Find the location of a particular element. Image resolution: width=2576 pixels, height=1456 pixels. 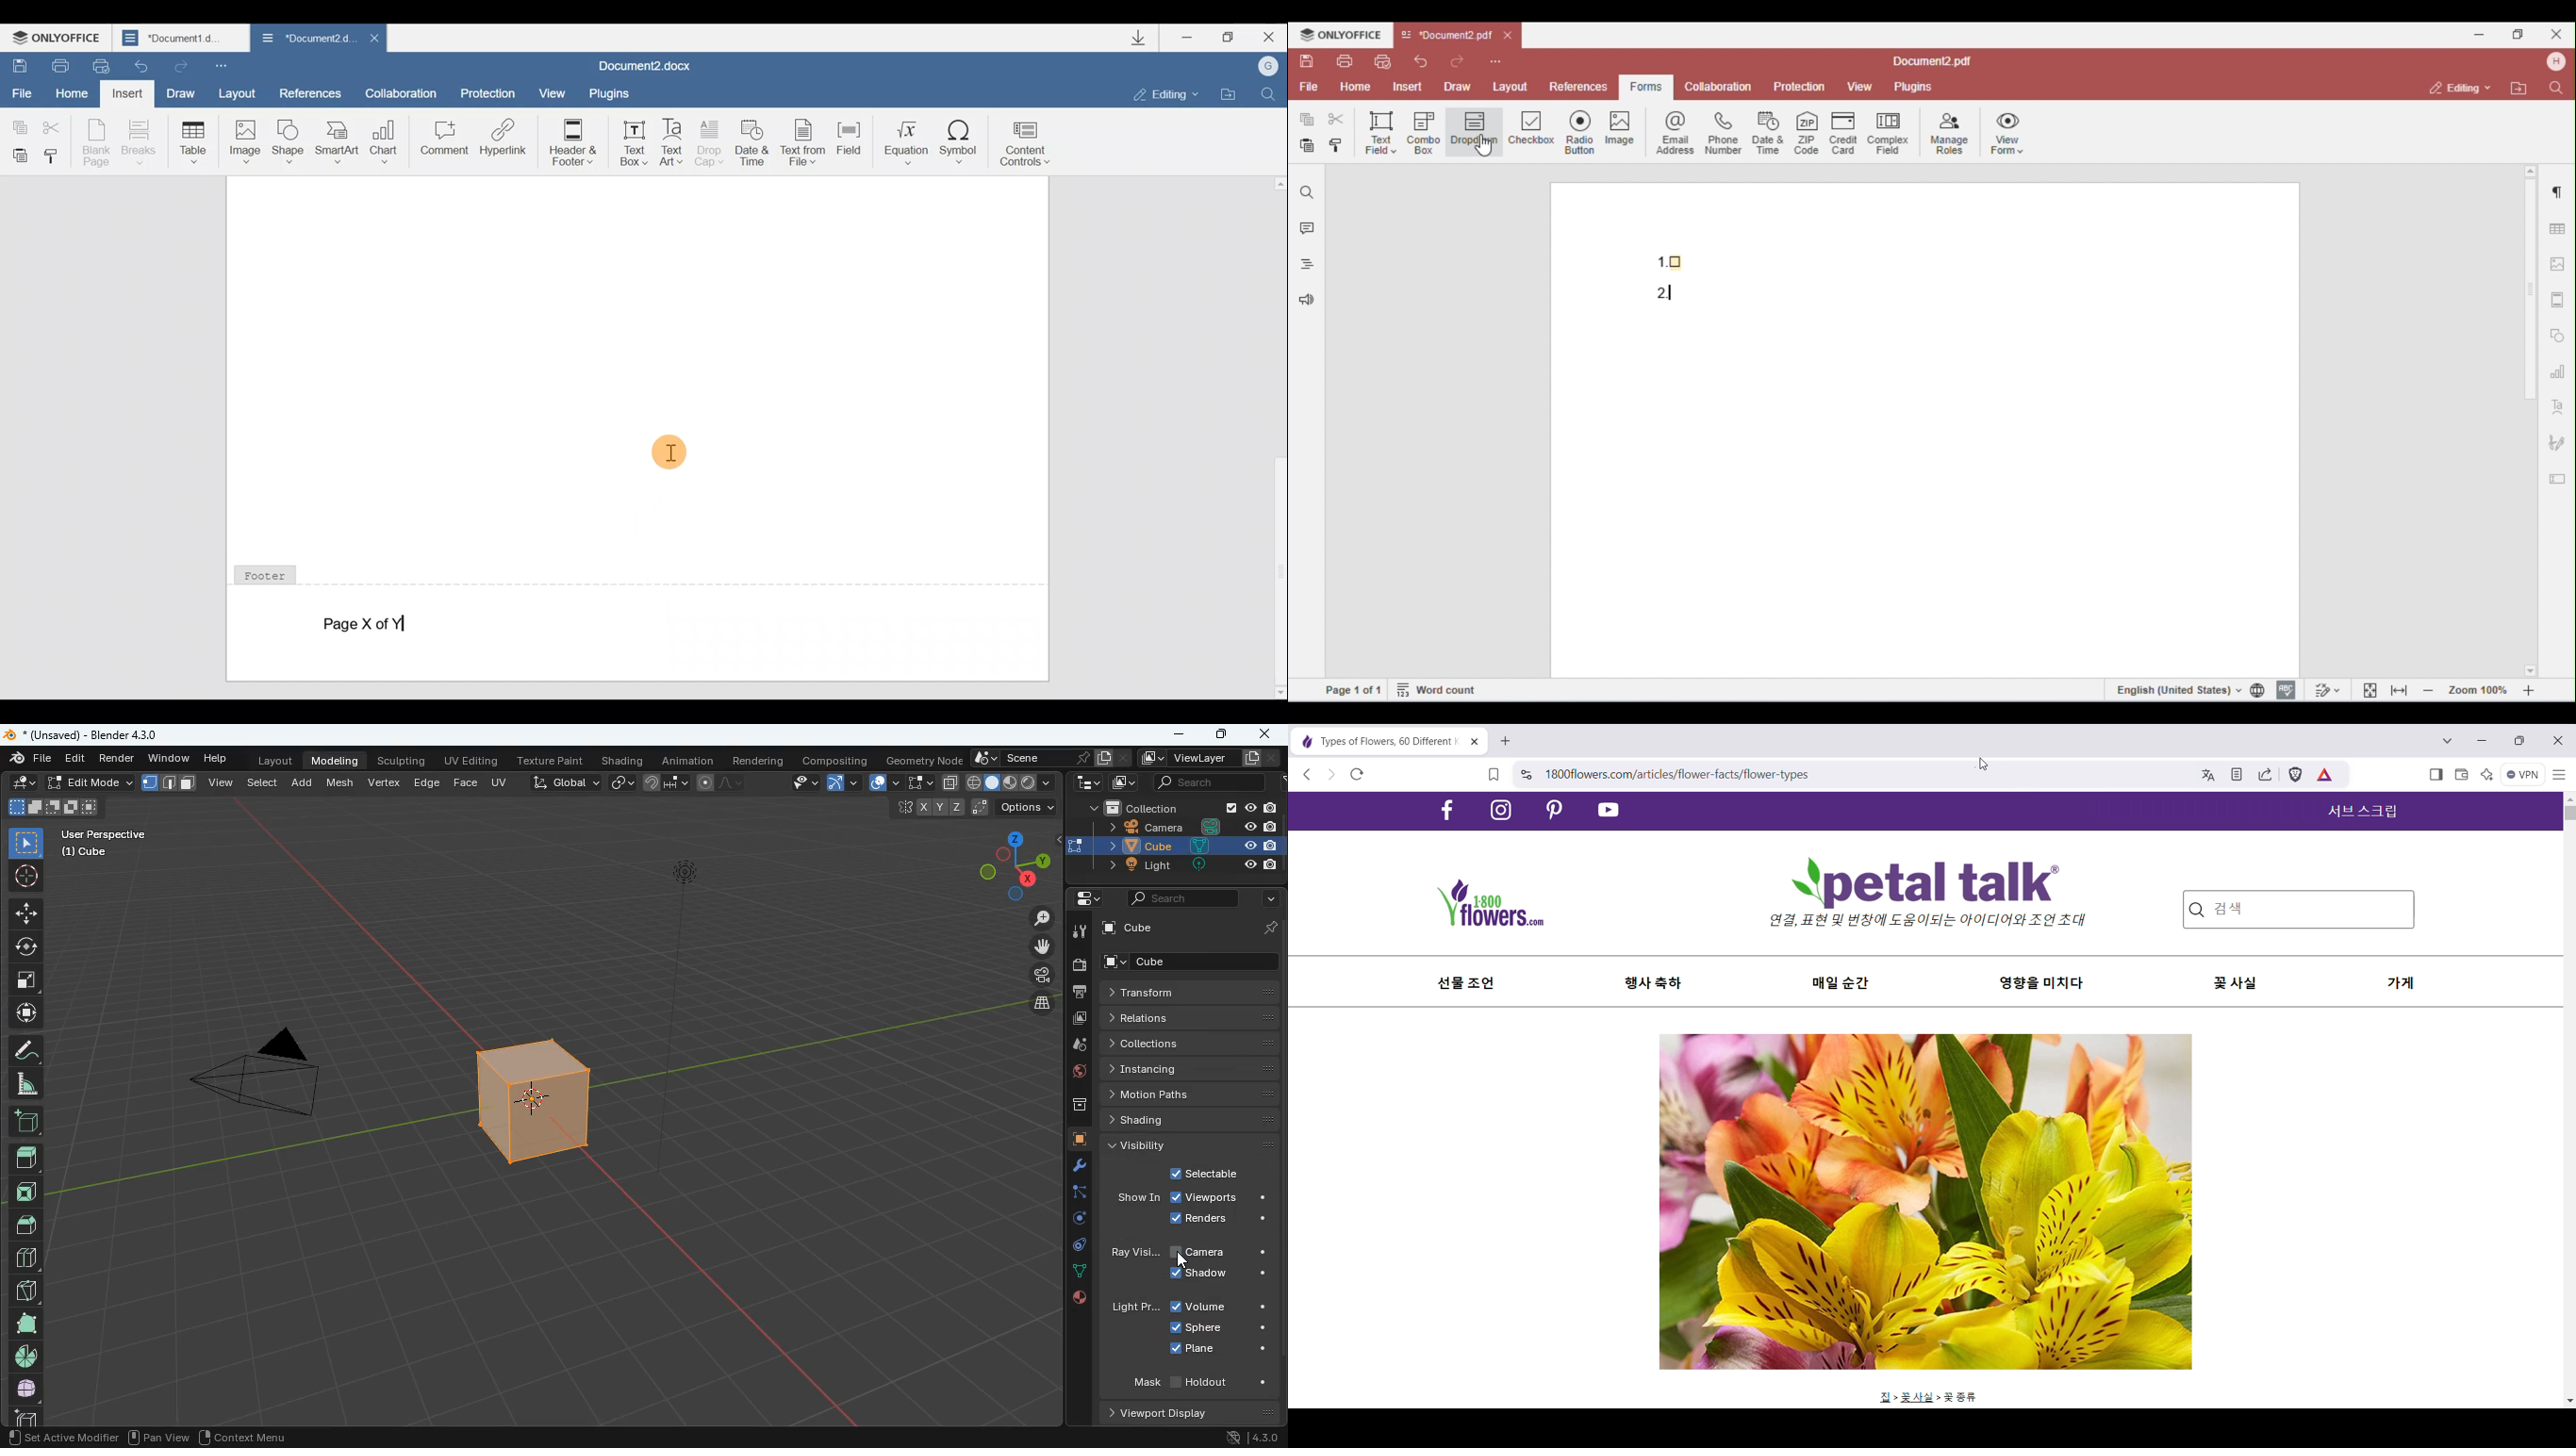

Field is located at coordinates (846, 143).